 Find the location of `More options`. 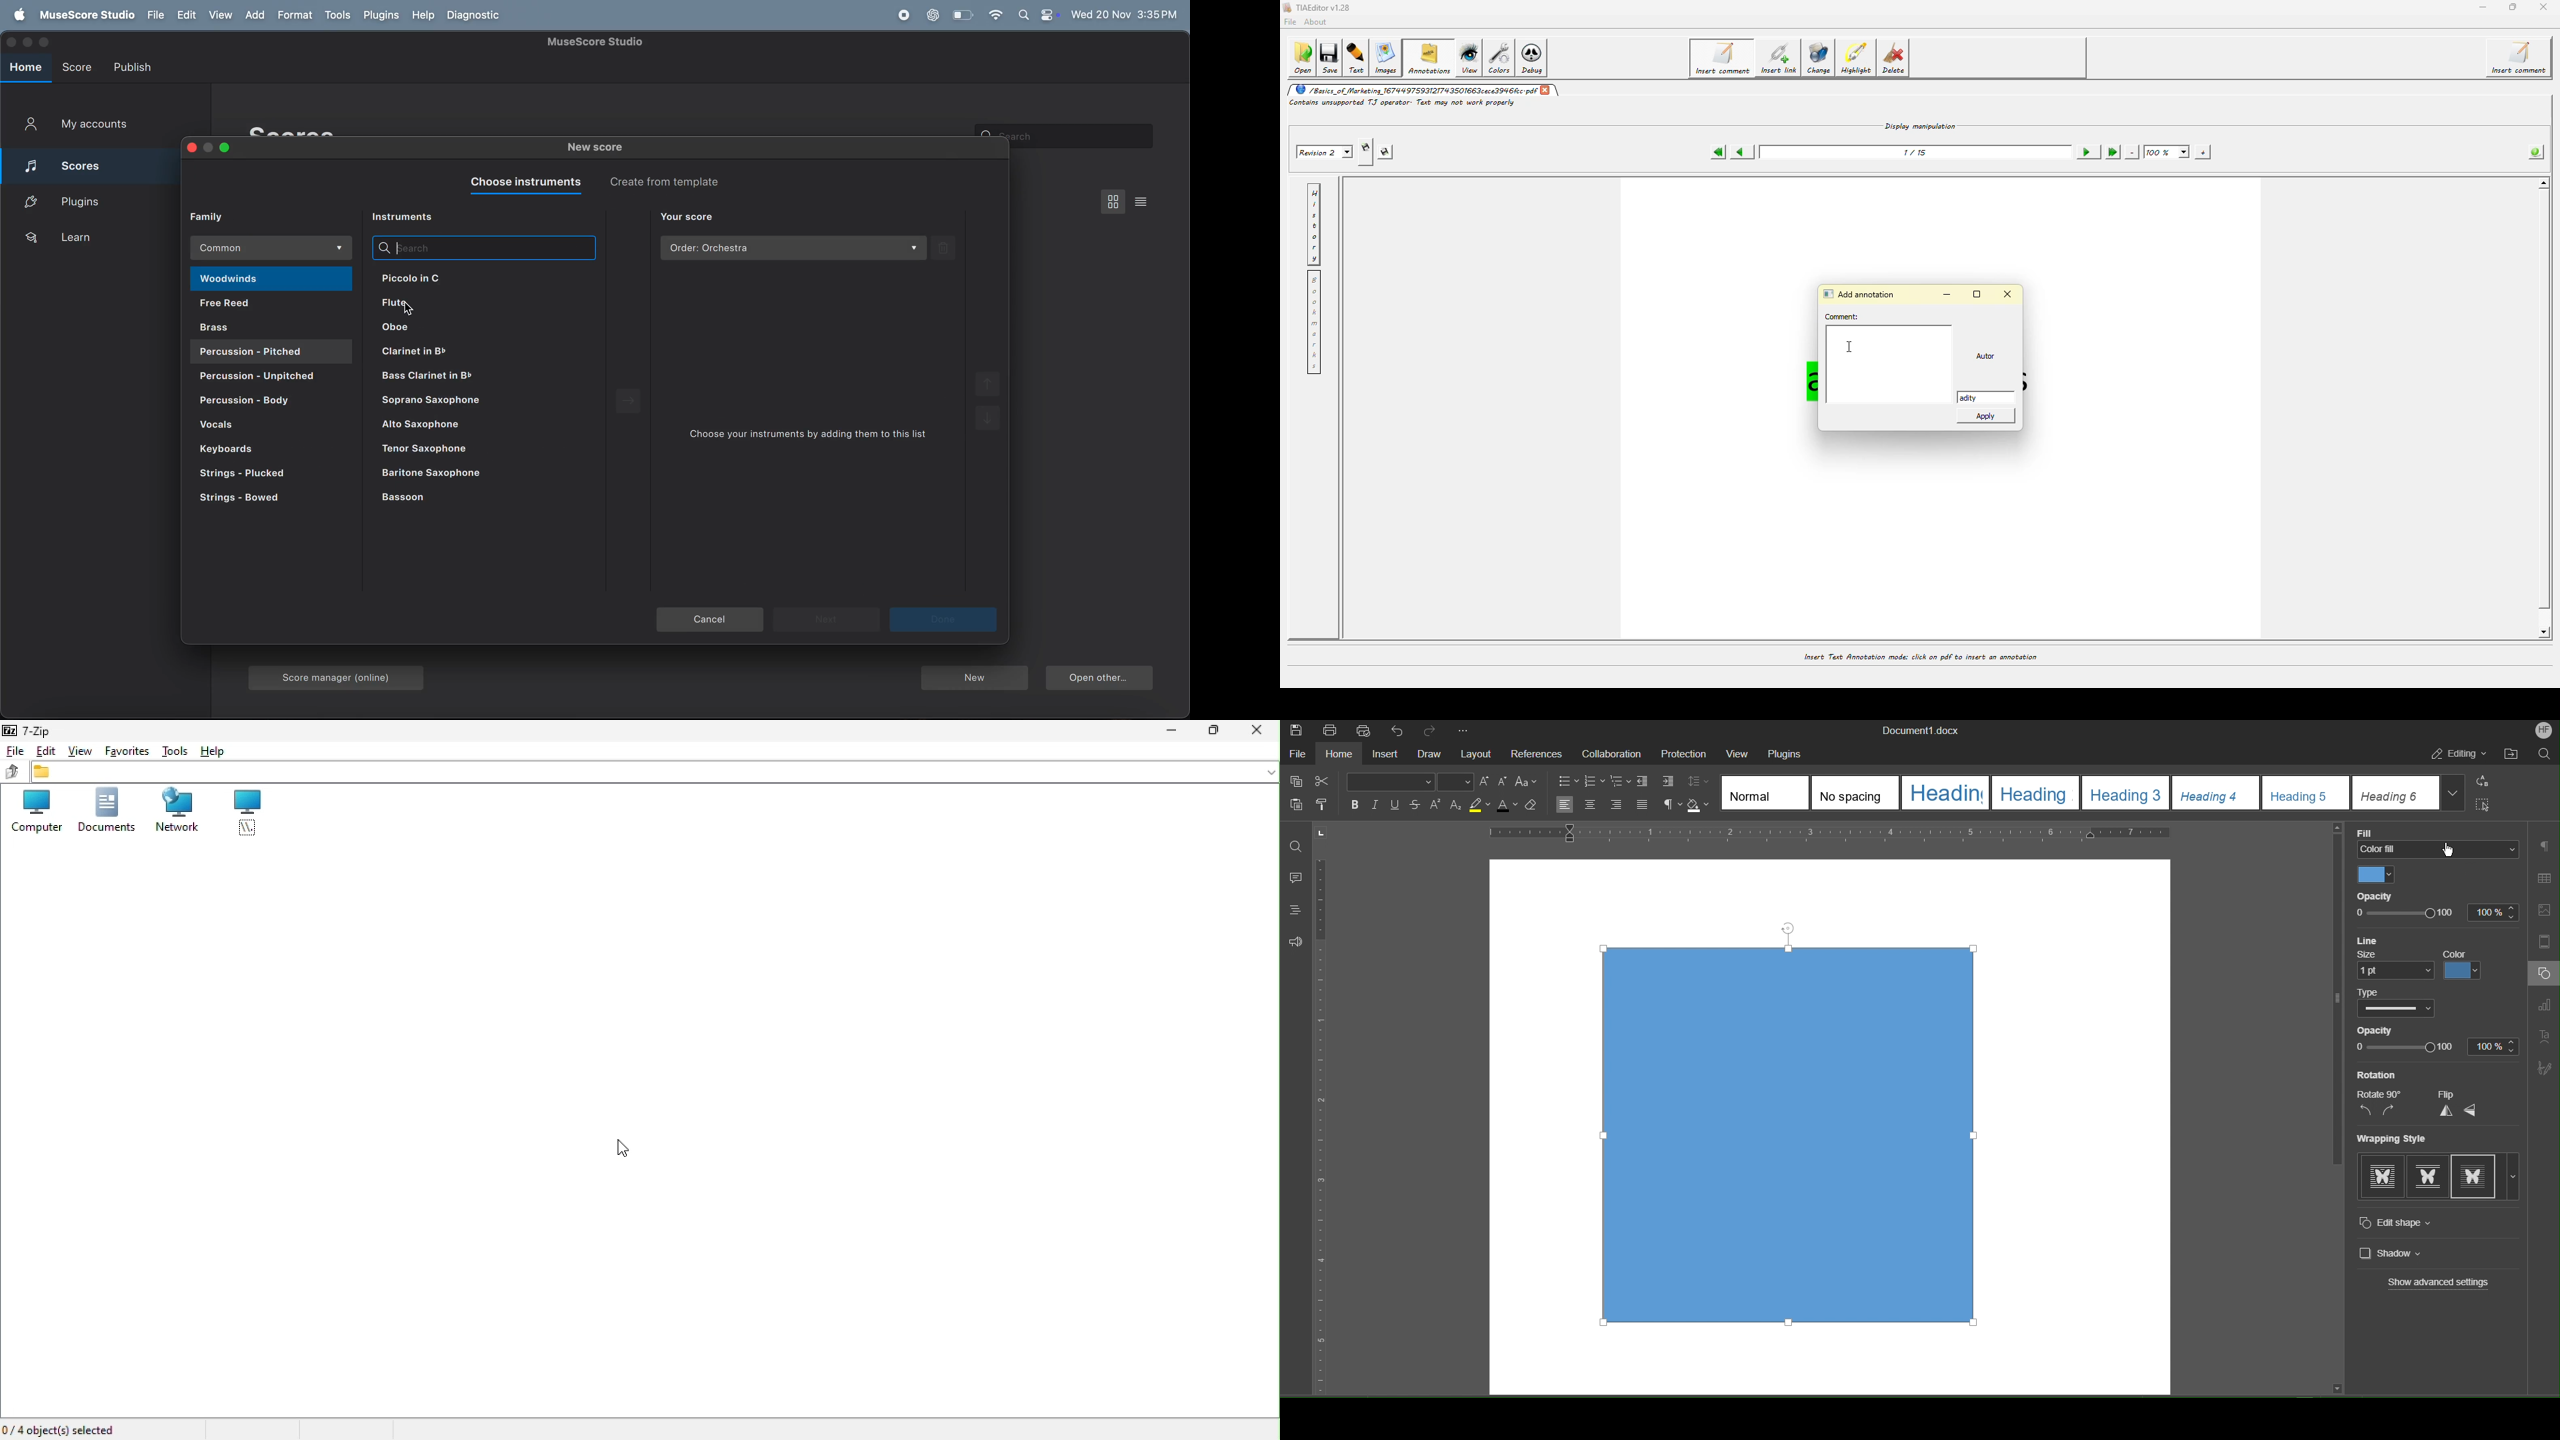

More options is located at coordinates (2515, 1180).